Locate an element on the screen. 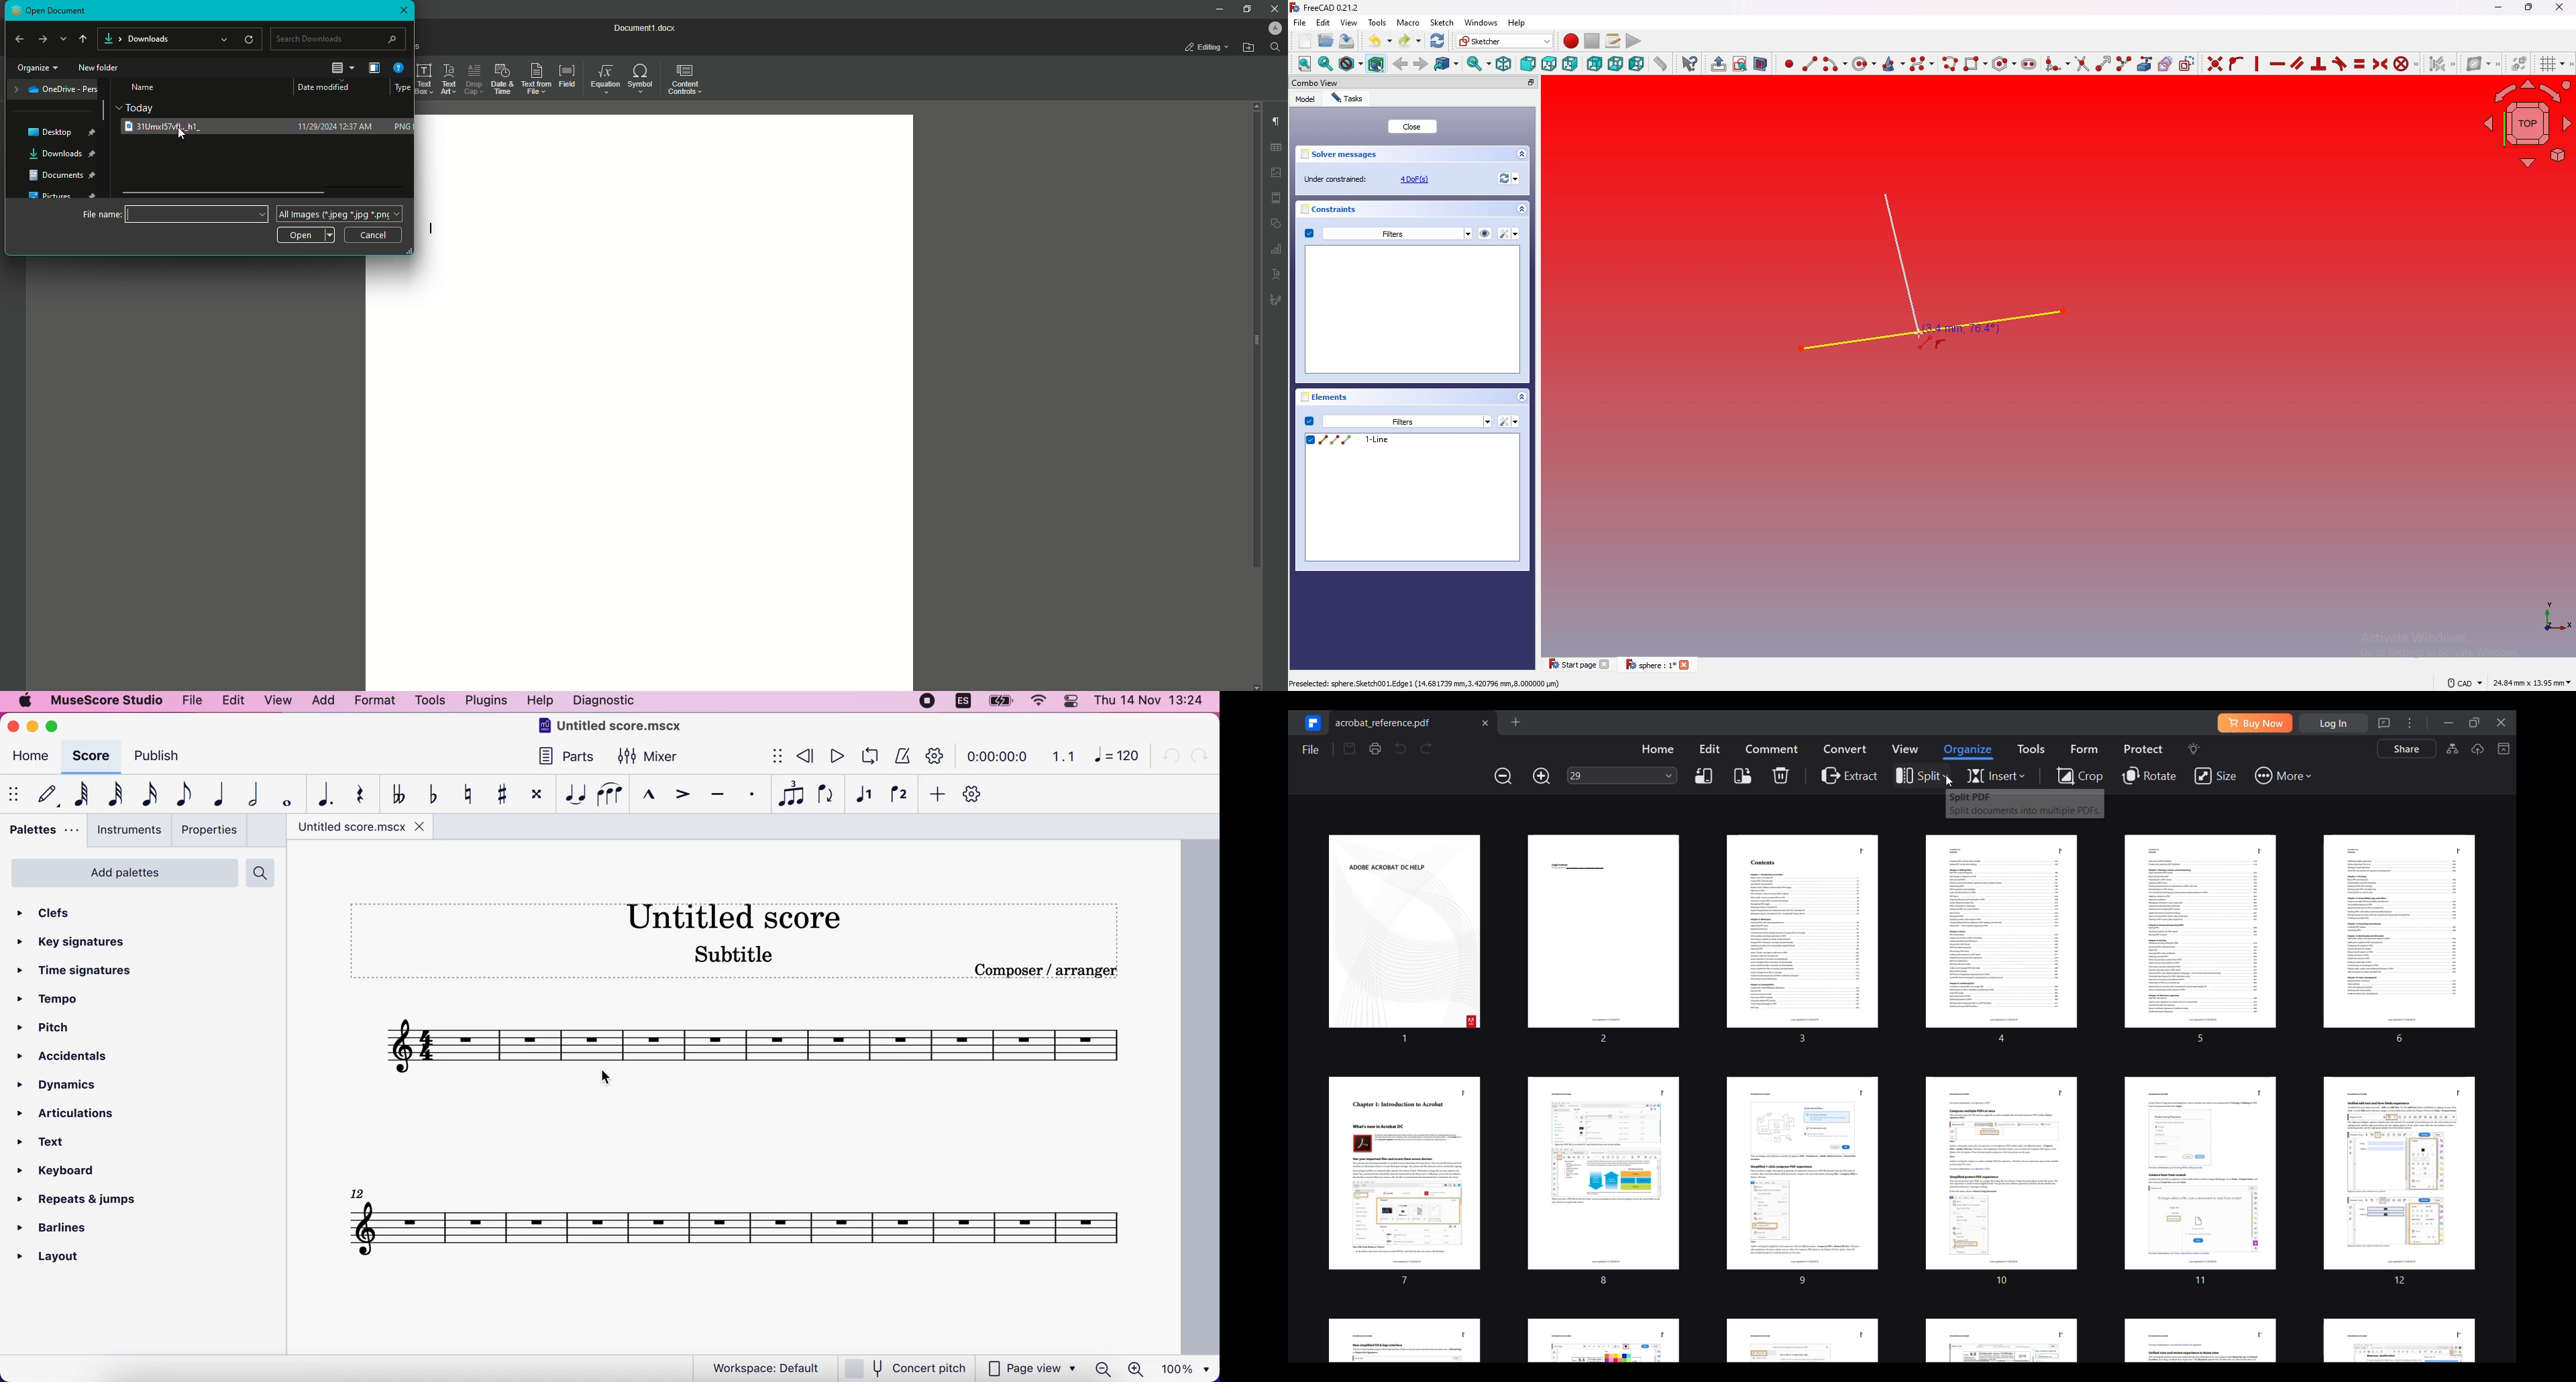 Image resolution: width=2576 pixels, height=1400 pixels. line 2 and line 1 is located at coordinates (1925, 276).